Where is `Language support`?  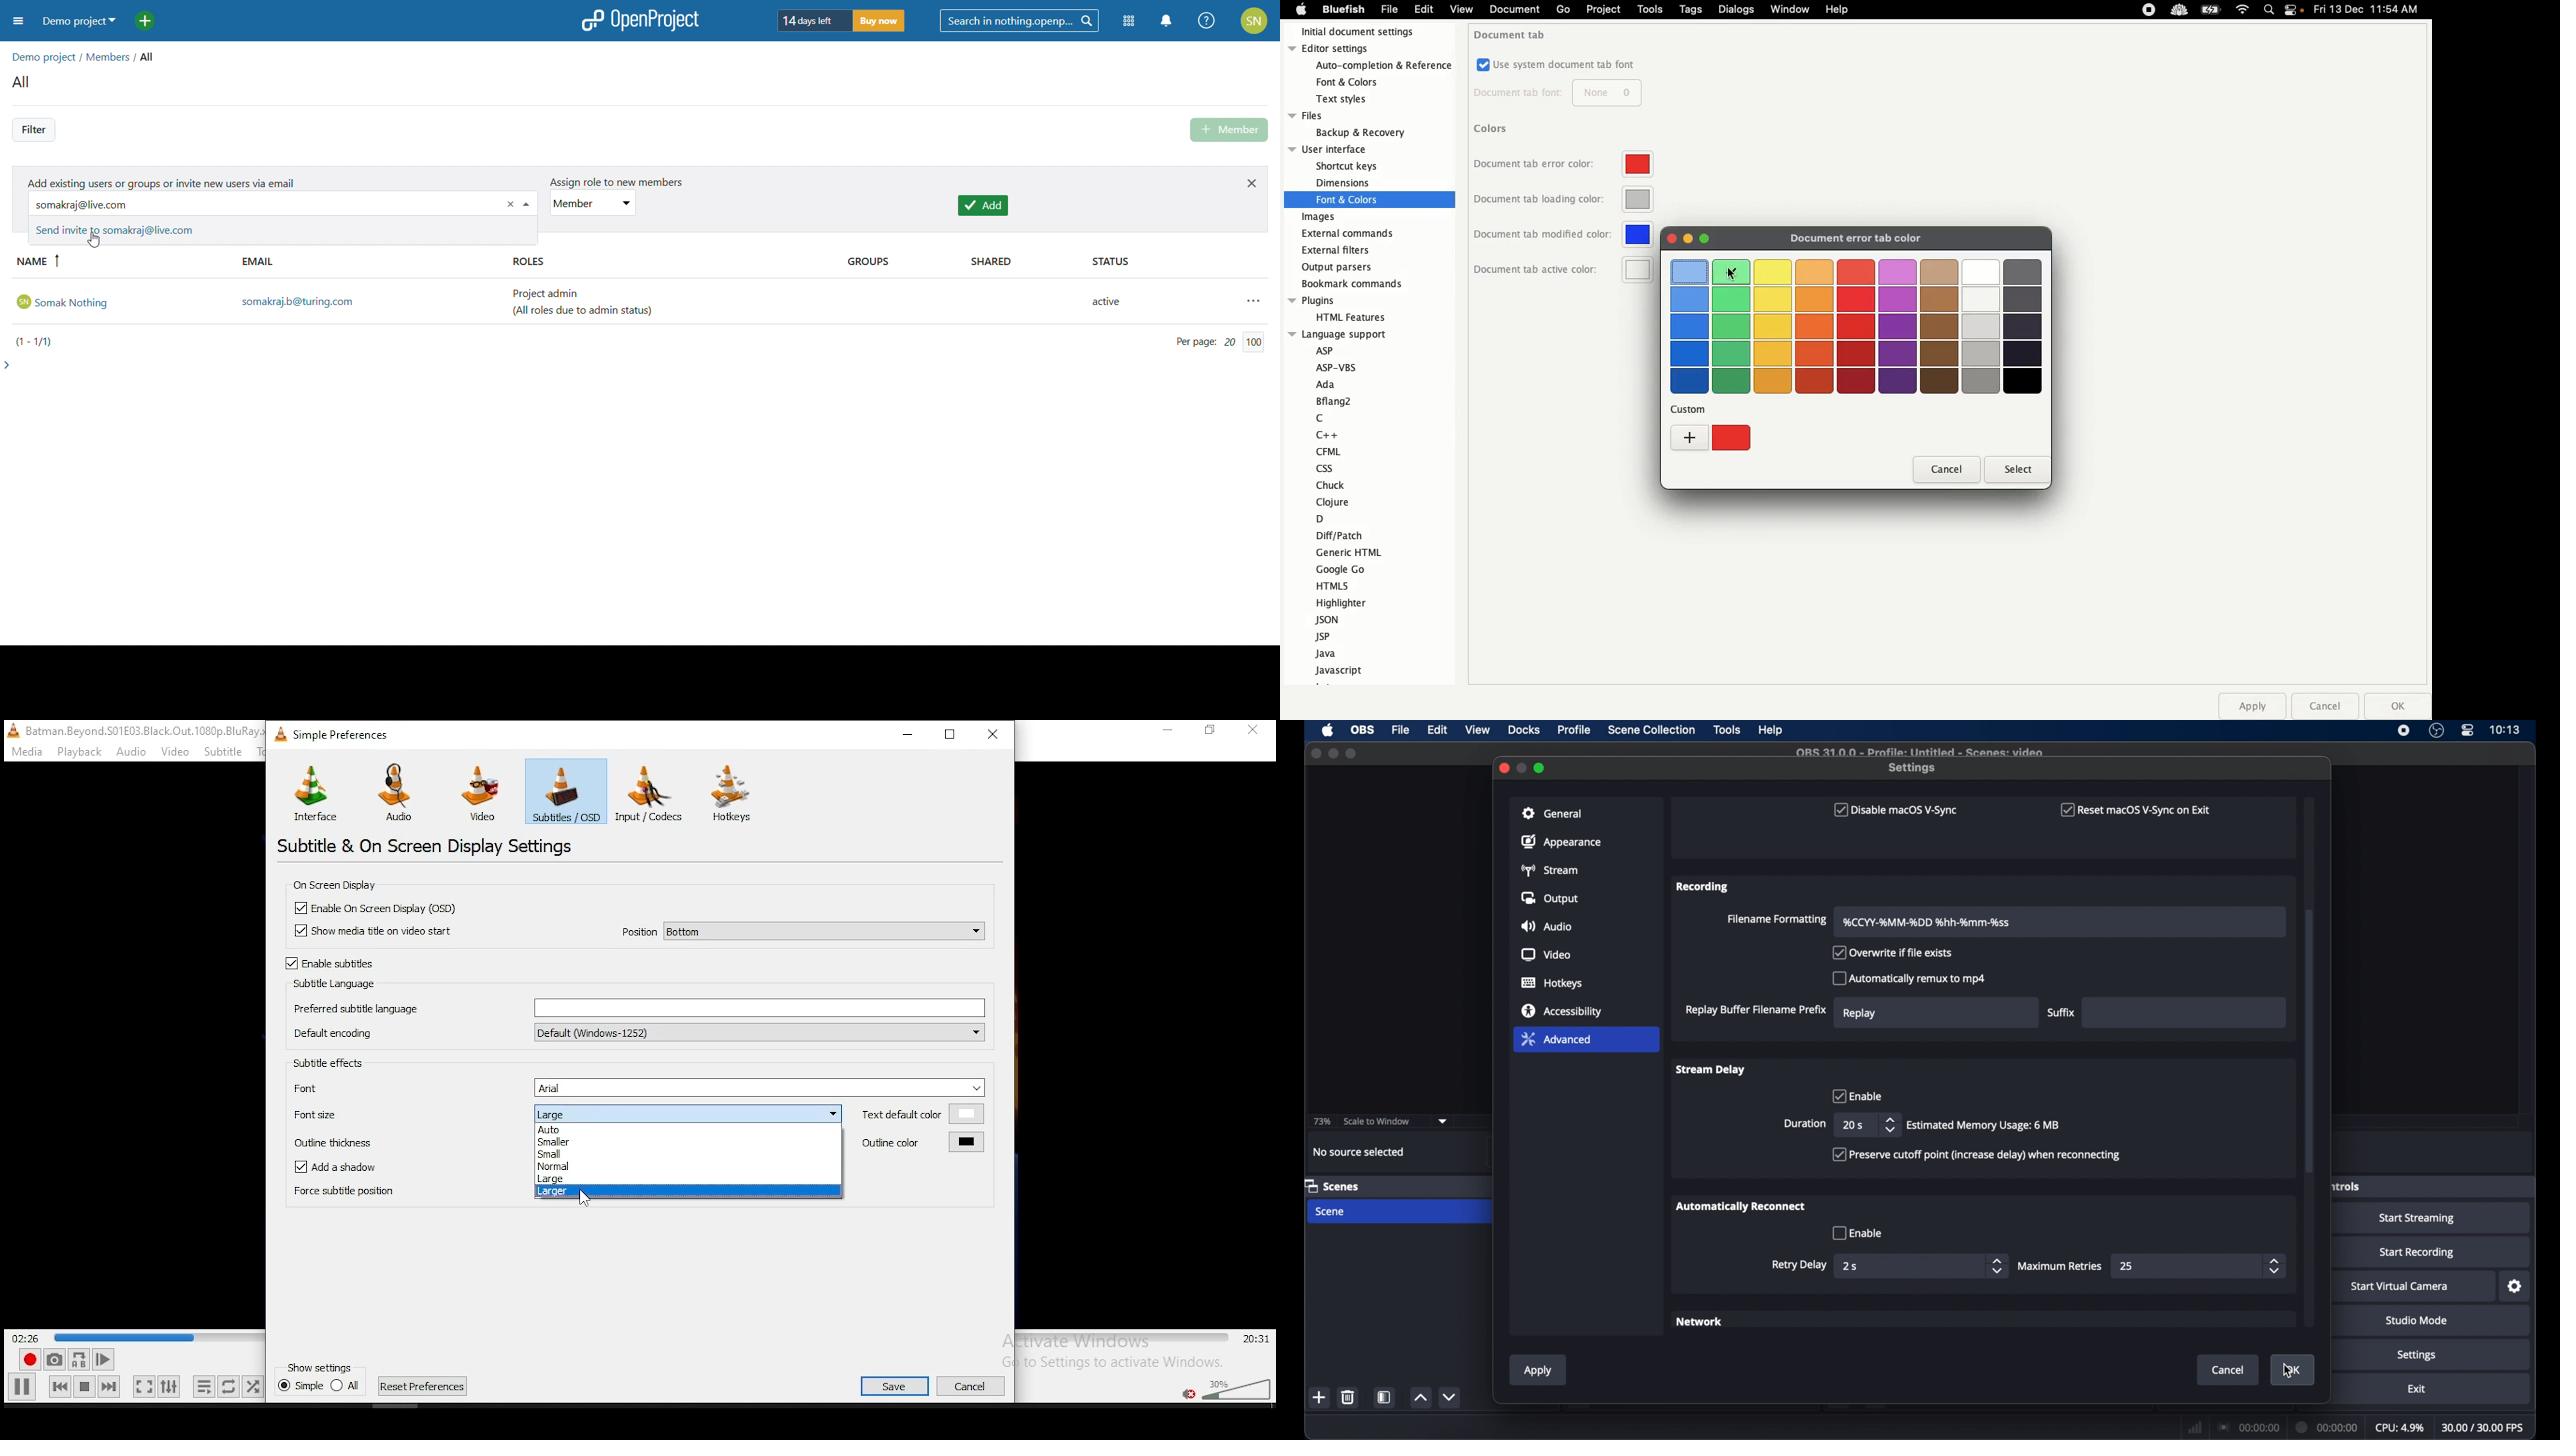
Language support is located at coordinates (1358, 510).